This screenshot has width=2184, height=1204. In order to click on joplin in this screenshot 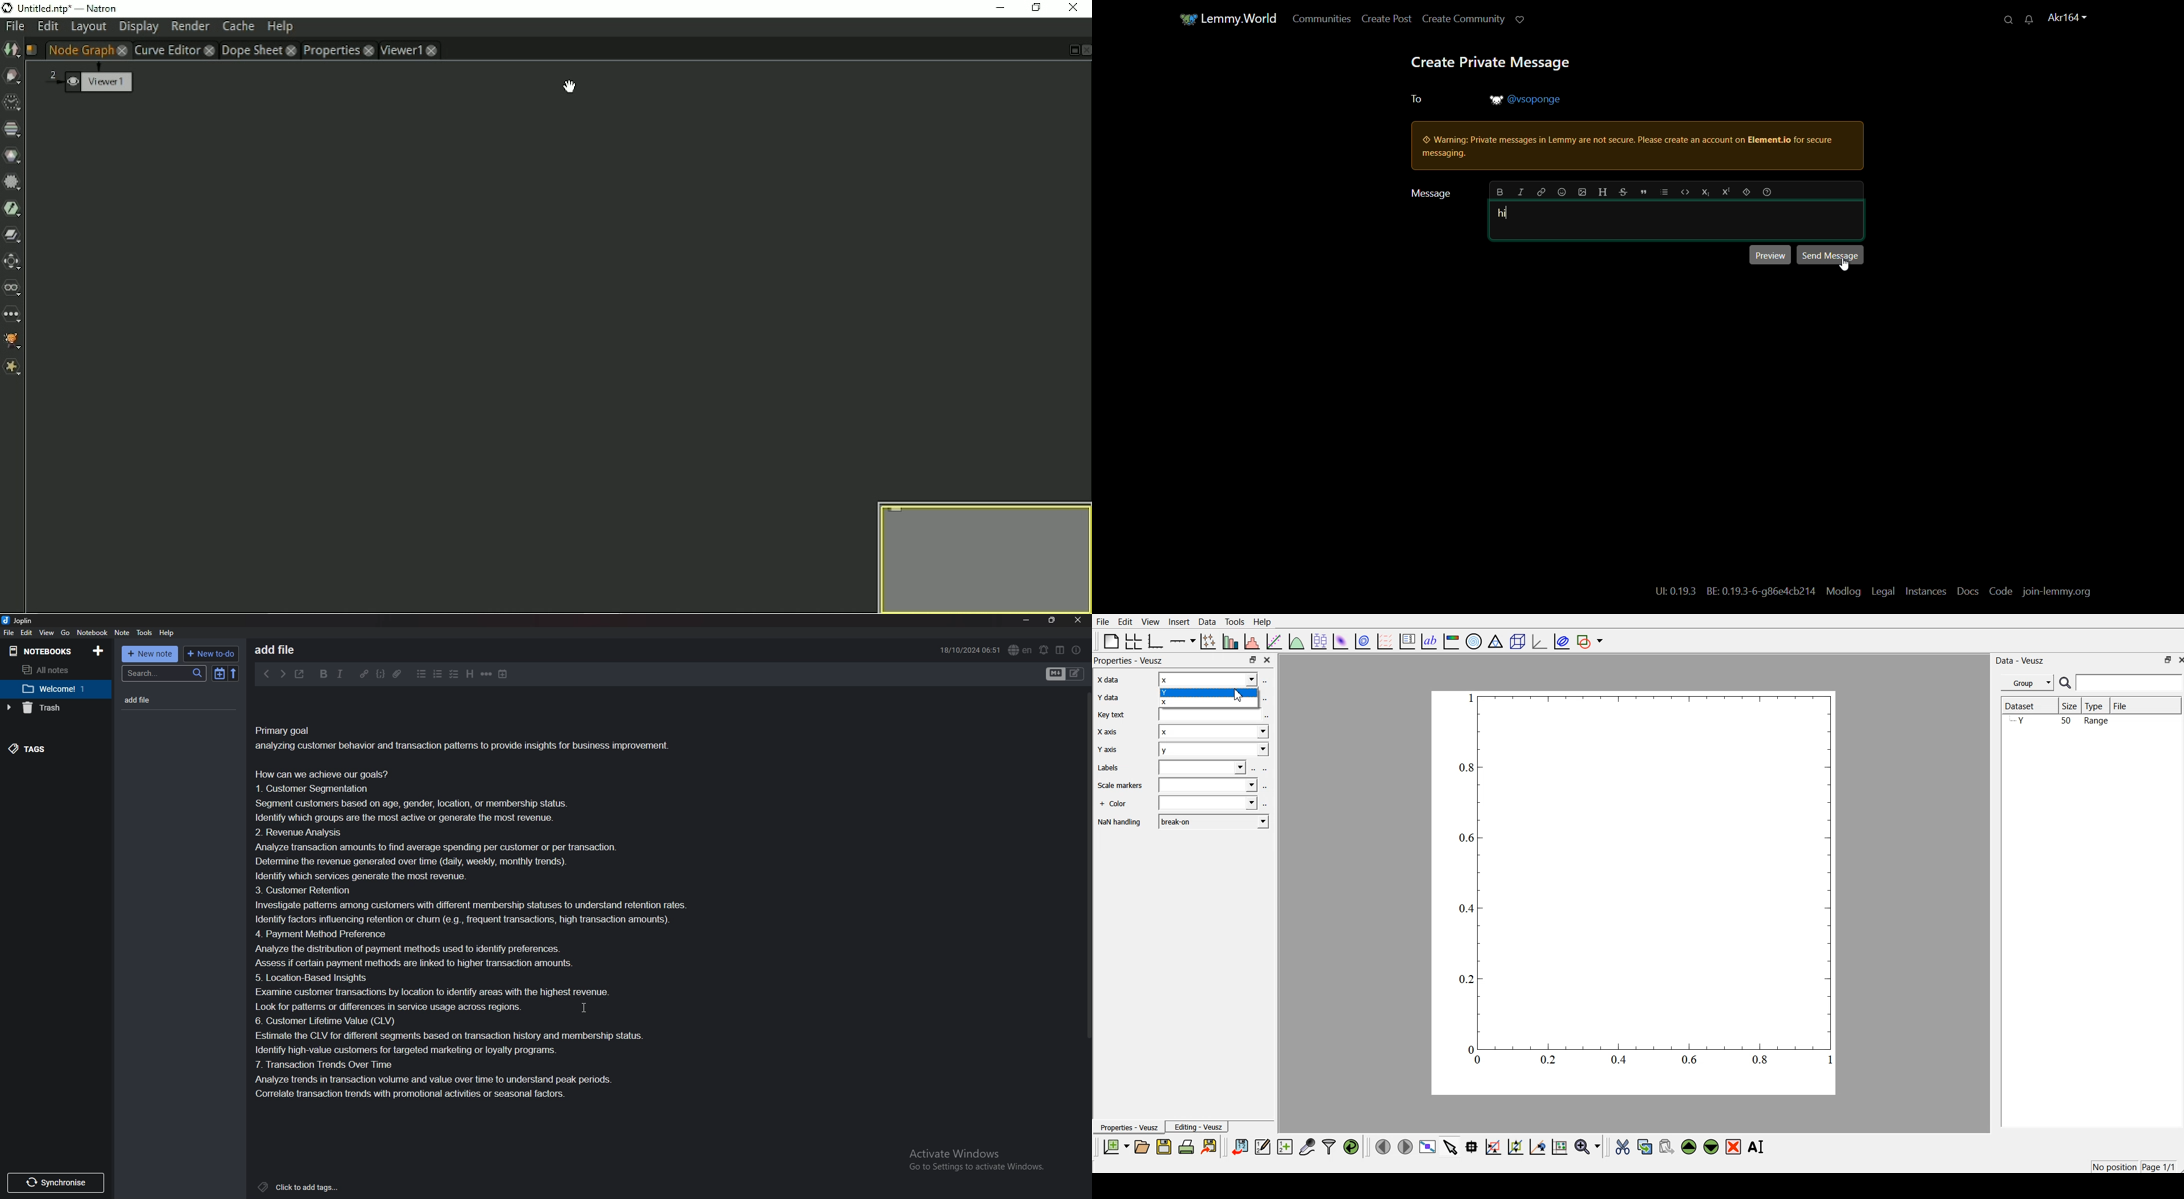, I will do `click(19, 620)`.